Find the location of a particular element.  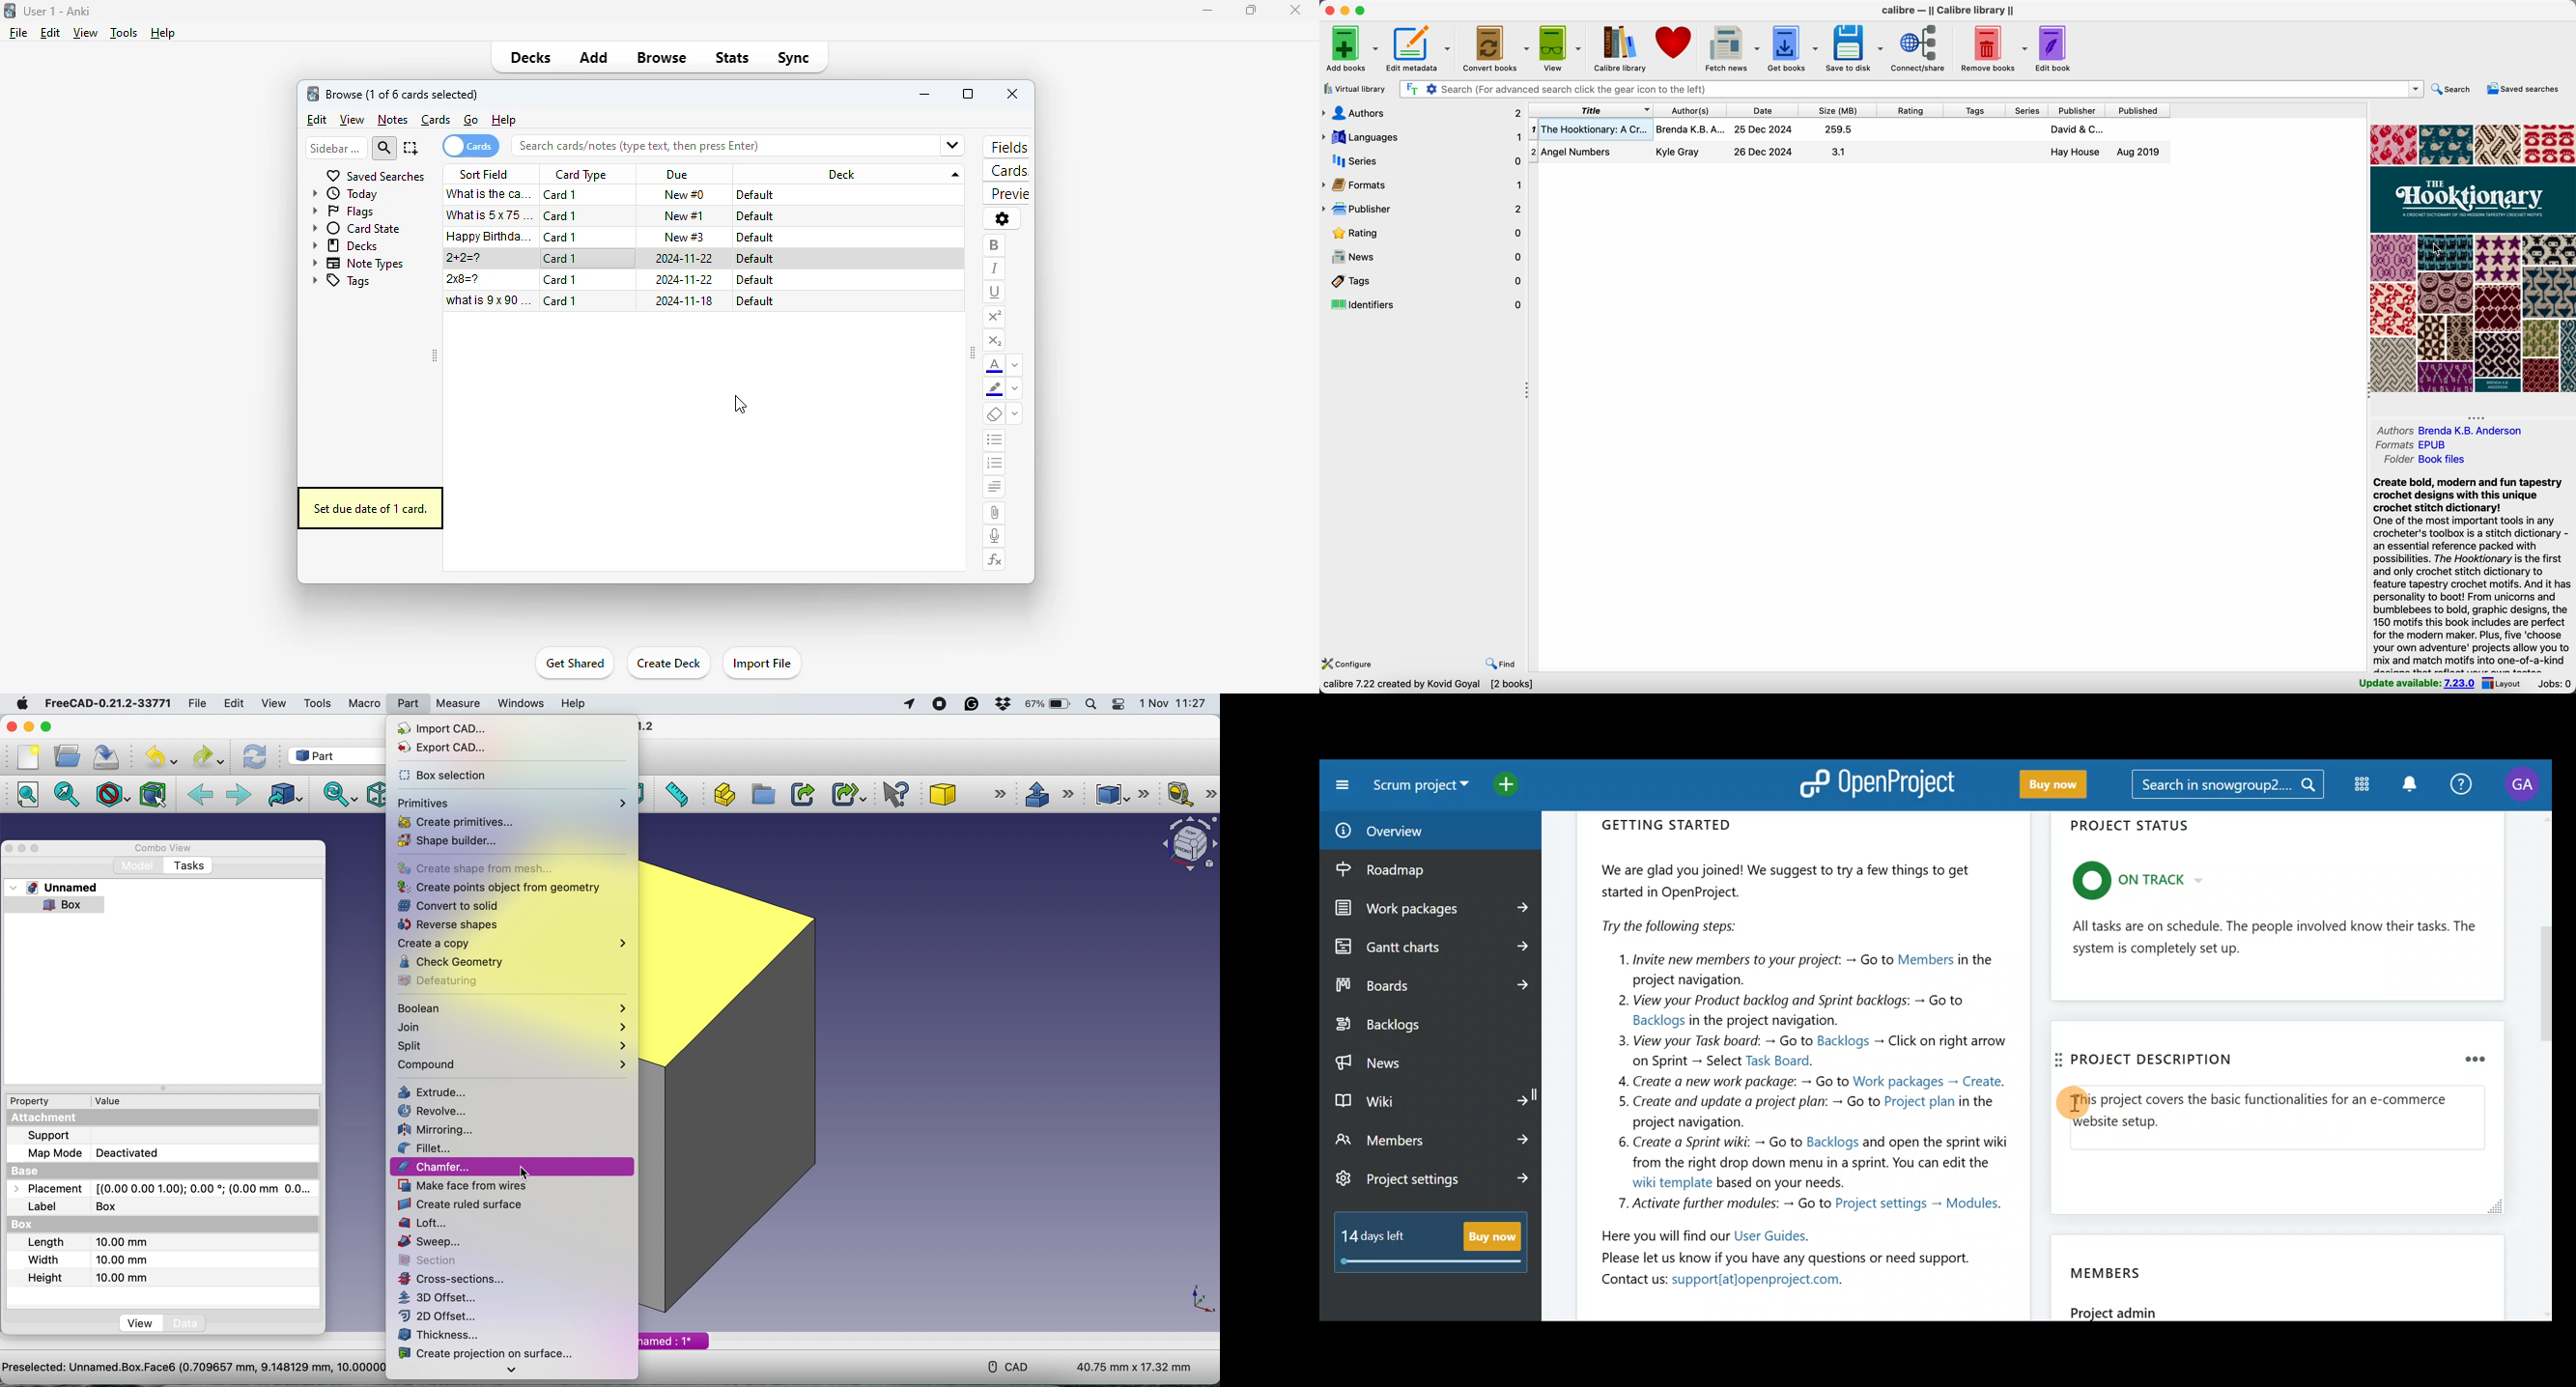

compound is located at coordinates (511, 1065).